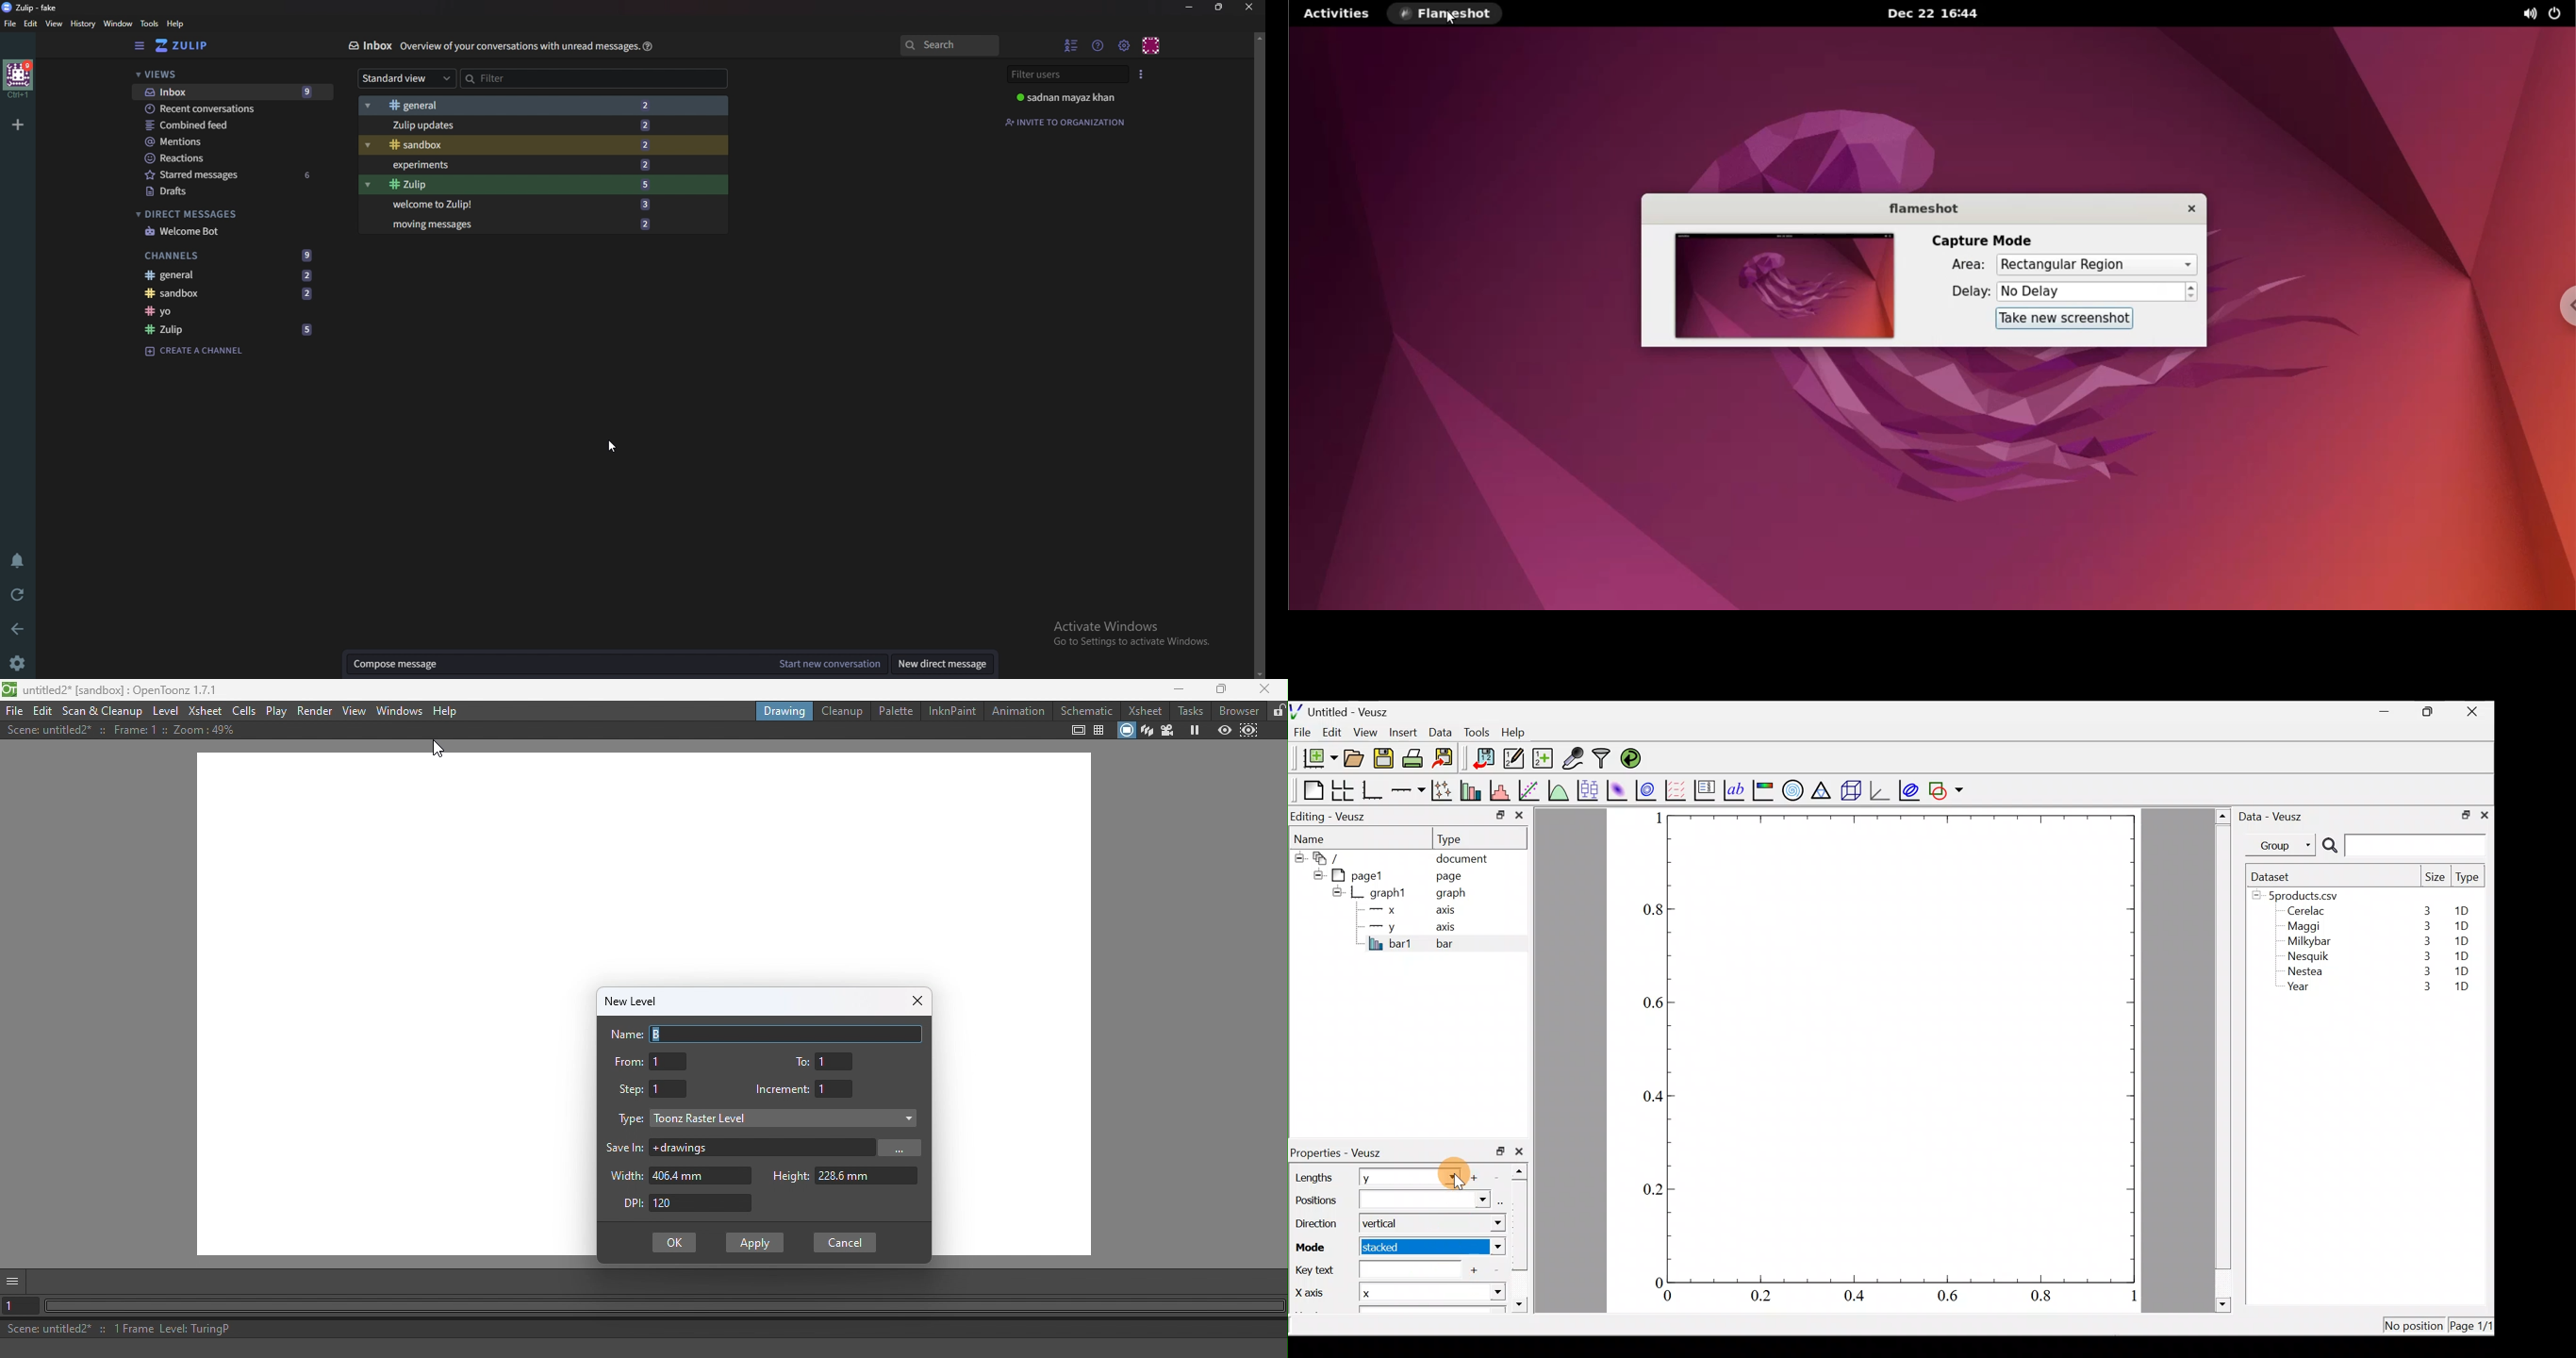 The width and height of the screenshot is (2576, 1372). Describe the element at coordinates (1066, 97) in the screenshot. I see `user` at that location.